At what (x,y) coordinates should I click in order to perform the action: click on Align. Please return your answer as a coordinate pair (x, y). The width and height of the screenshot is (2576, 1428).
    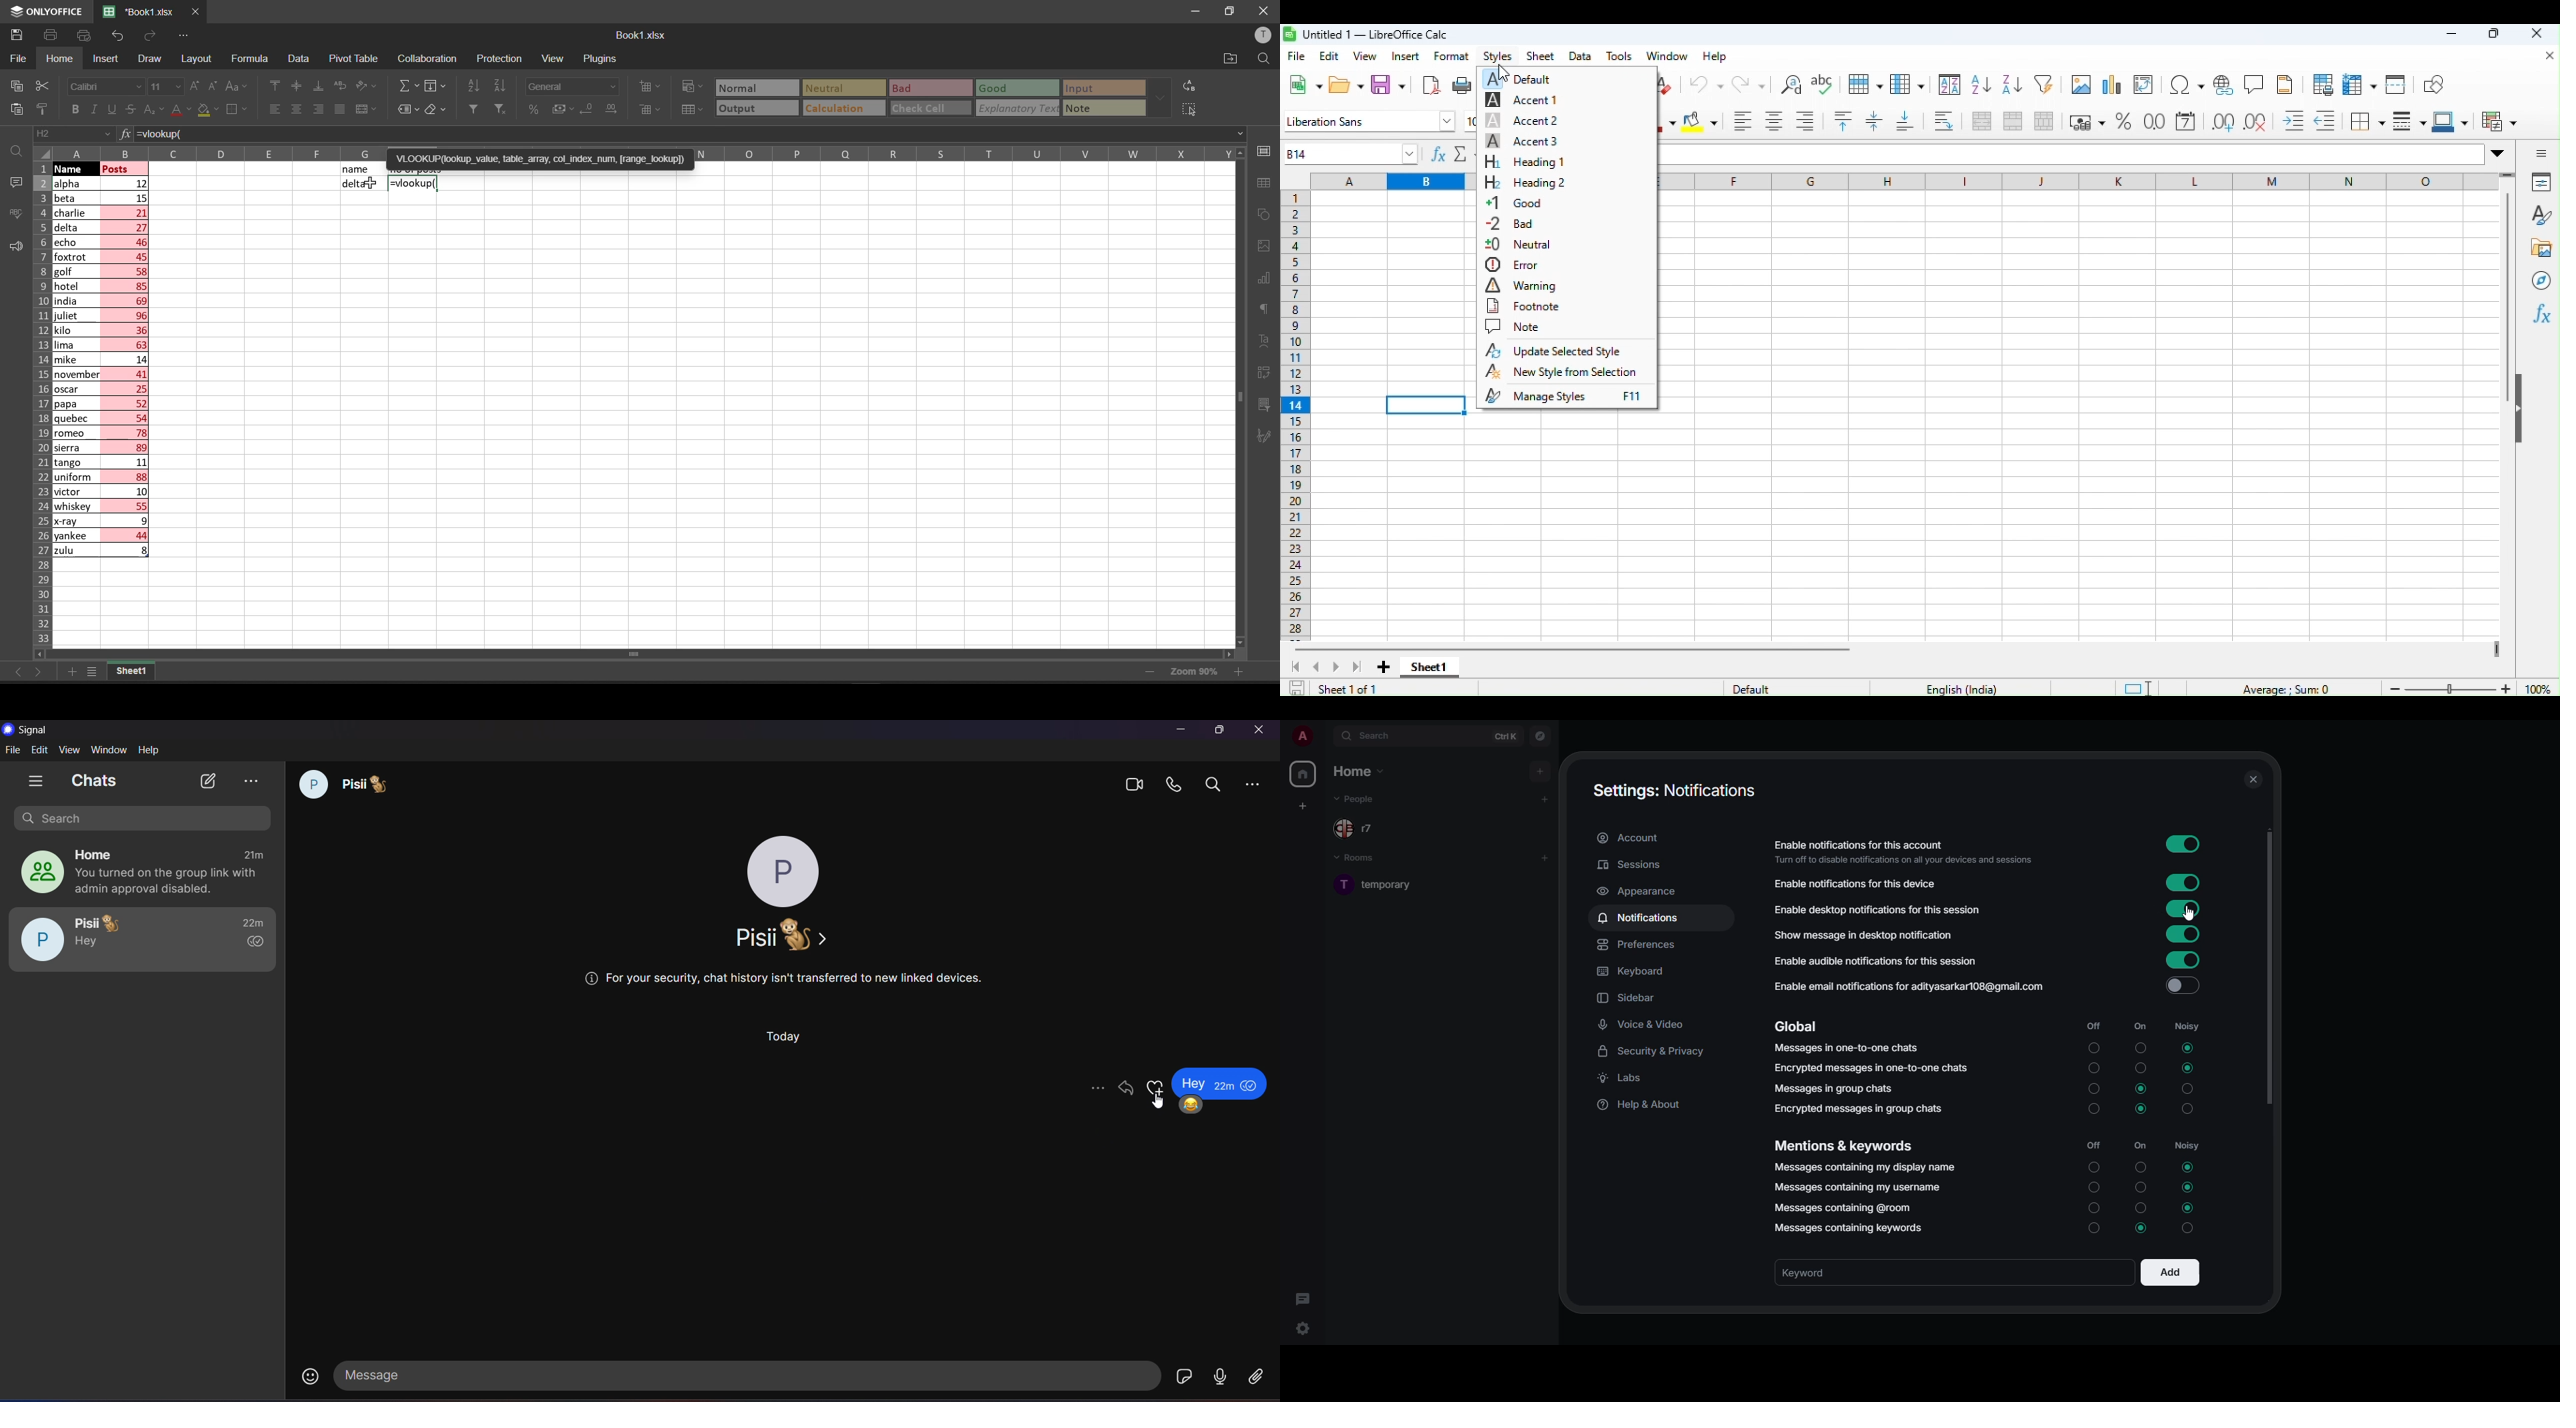
    Looking at the image, I should click on (1803, 122).